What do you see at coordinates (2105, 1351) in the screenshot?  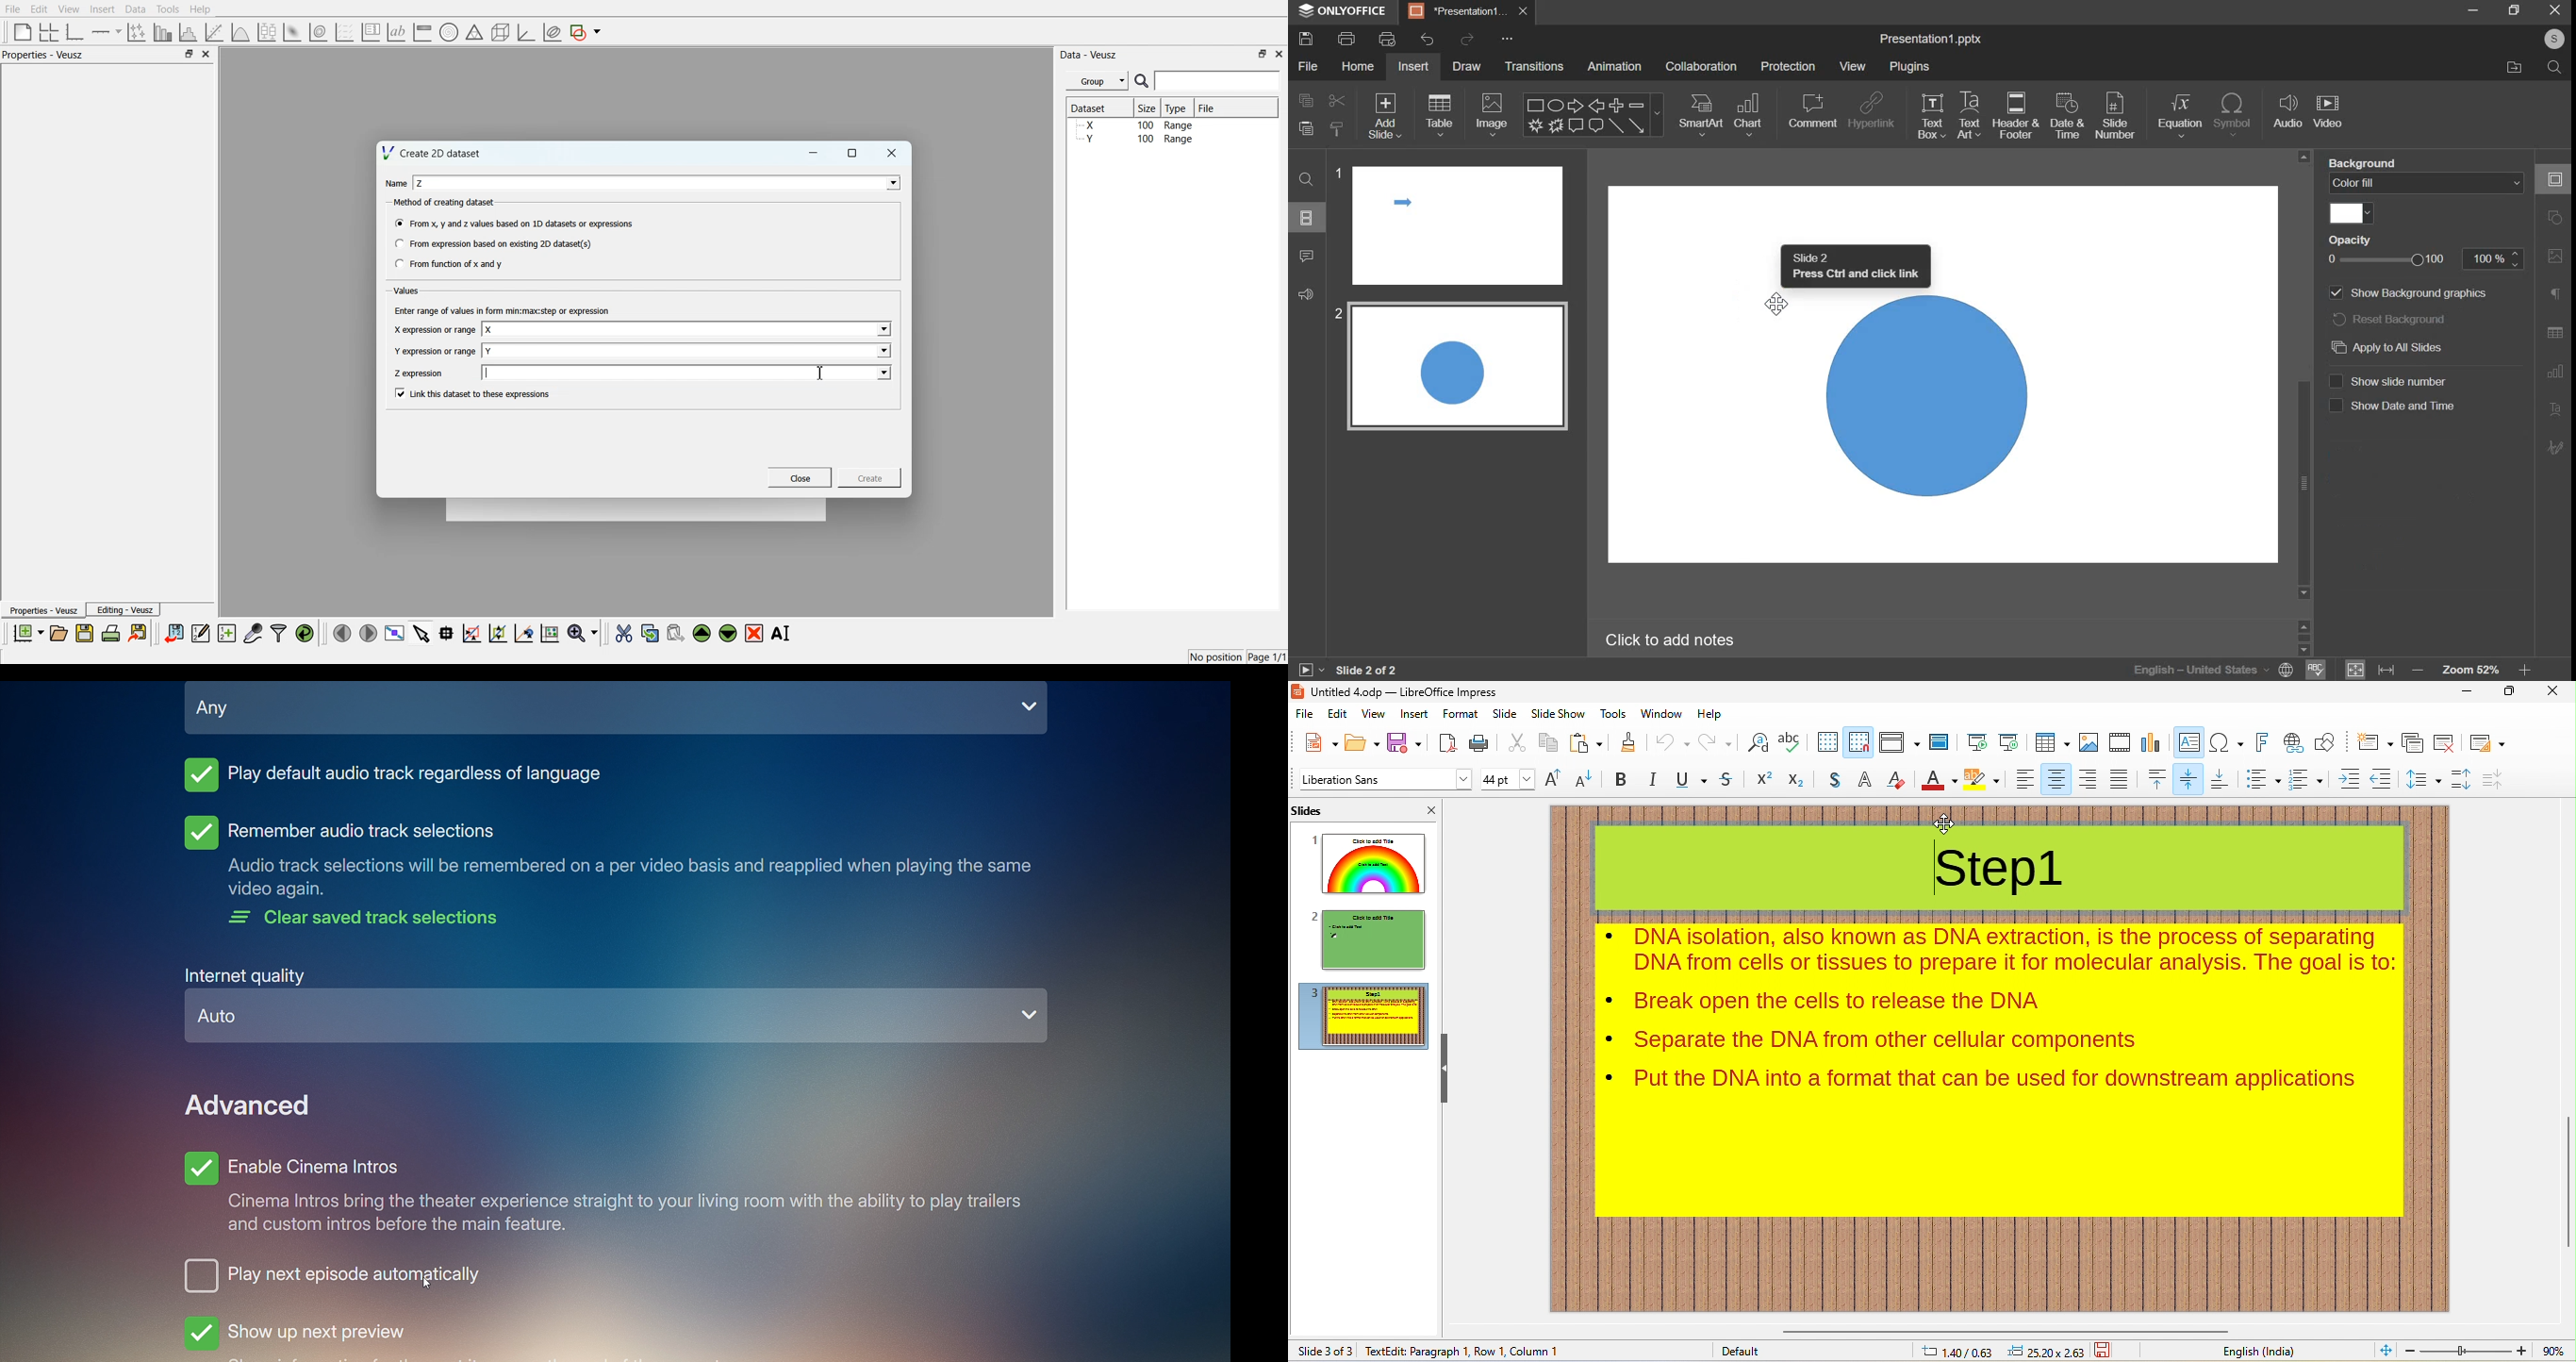 I see `save` at bounding box center [2105, 1351].